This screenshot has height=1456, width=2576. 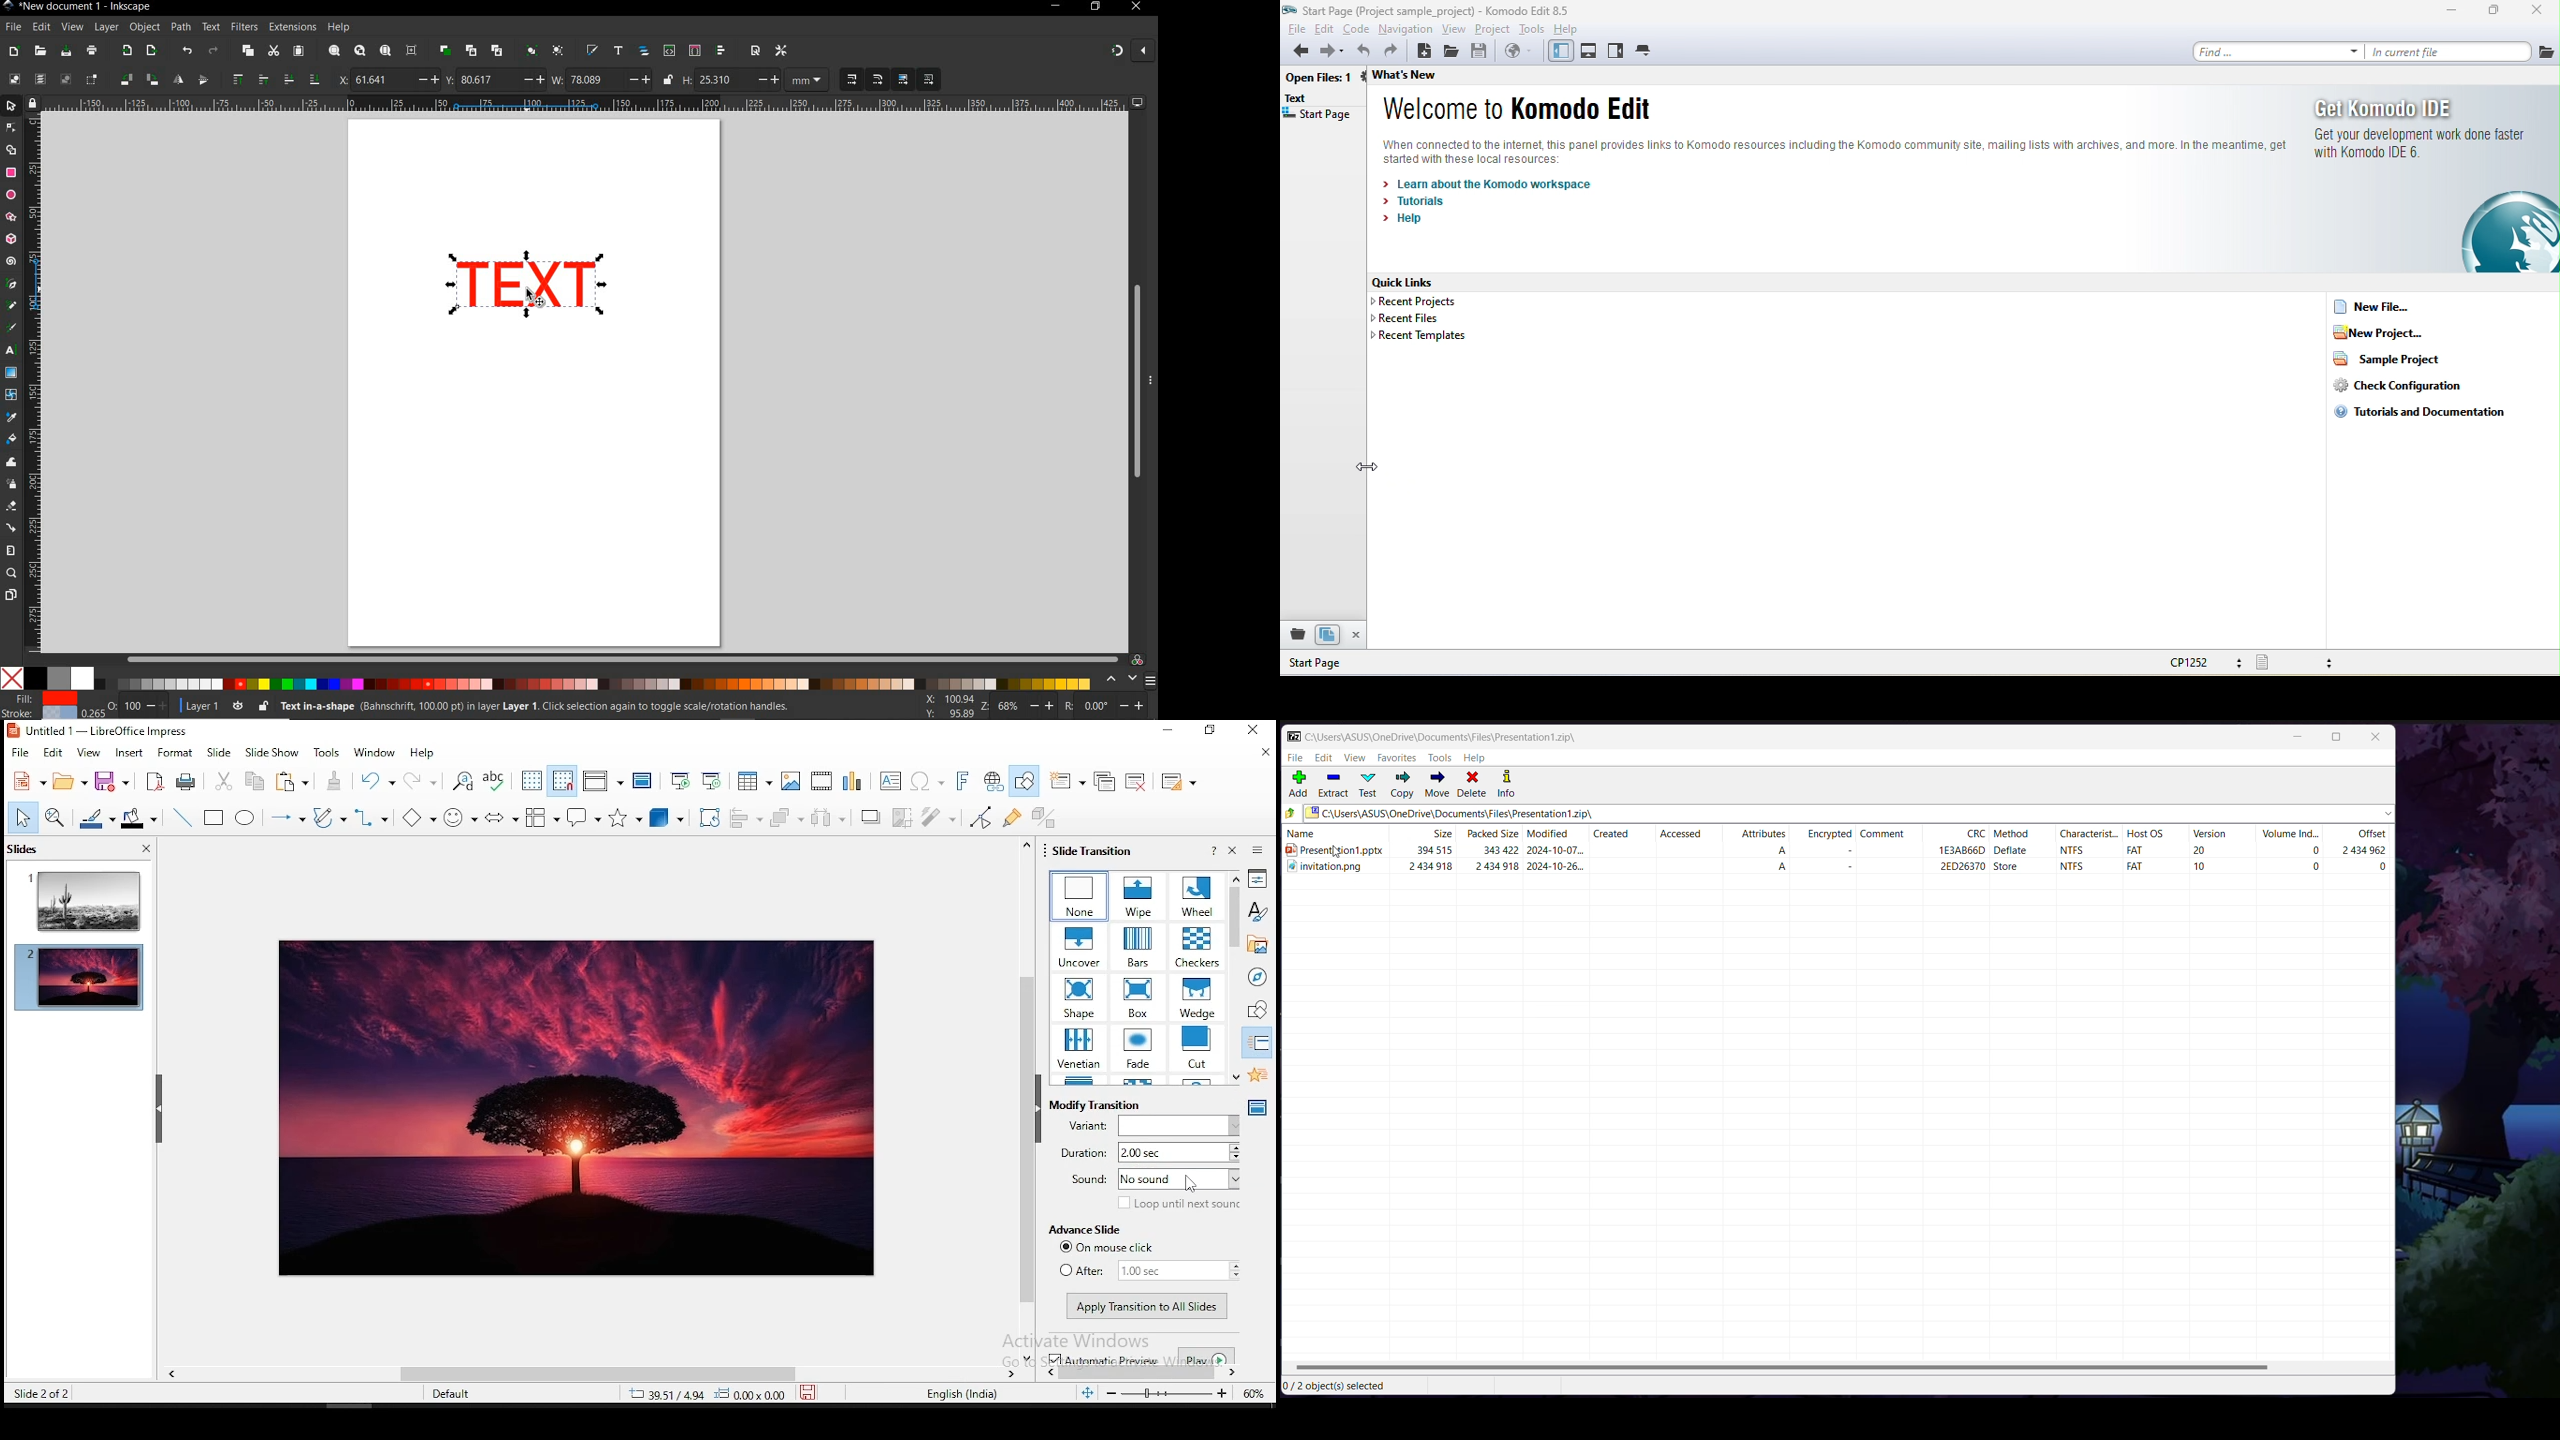 What do you see at coordinates (248, 80) in the screenshot?
I see `raise selection` at bounding box center [248, 80].